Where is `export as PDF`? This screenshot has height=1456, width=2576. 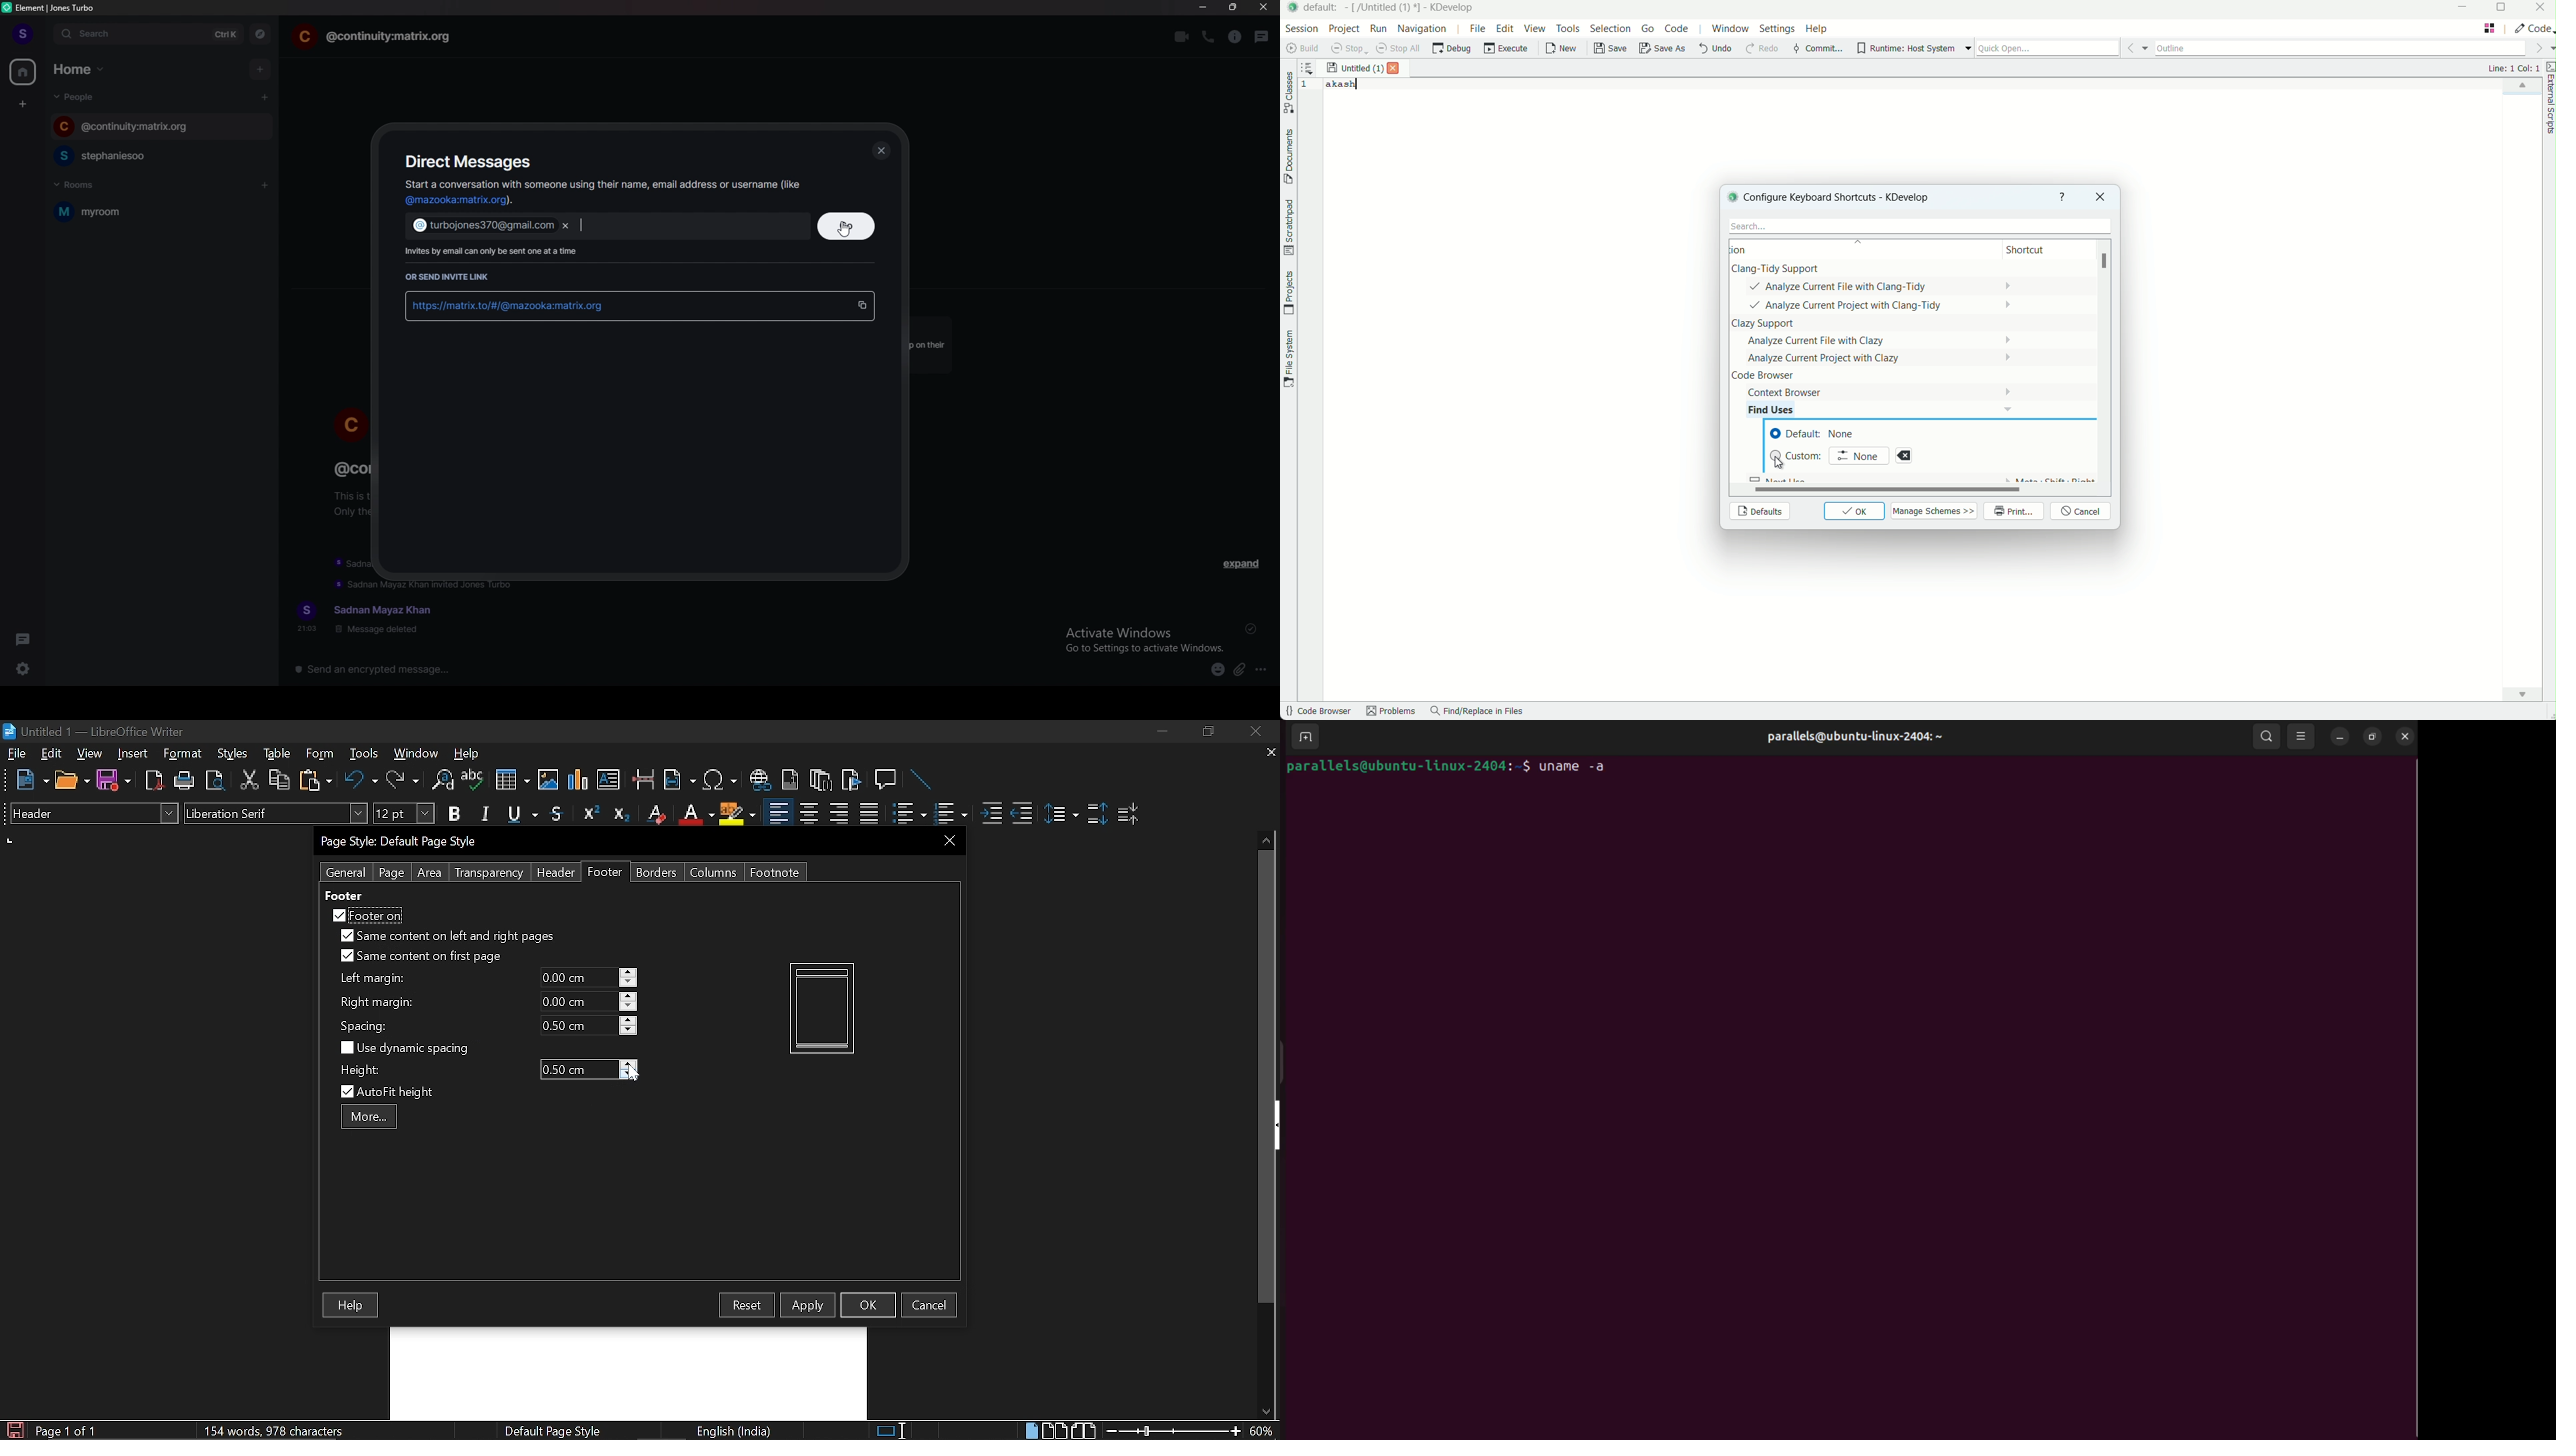
export as PDF is located at coordinates (155, 782).